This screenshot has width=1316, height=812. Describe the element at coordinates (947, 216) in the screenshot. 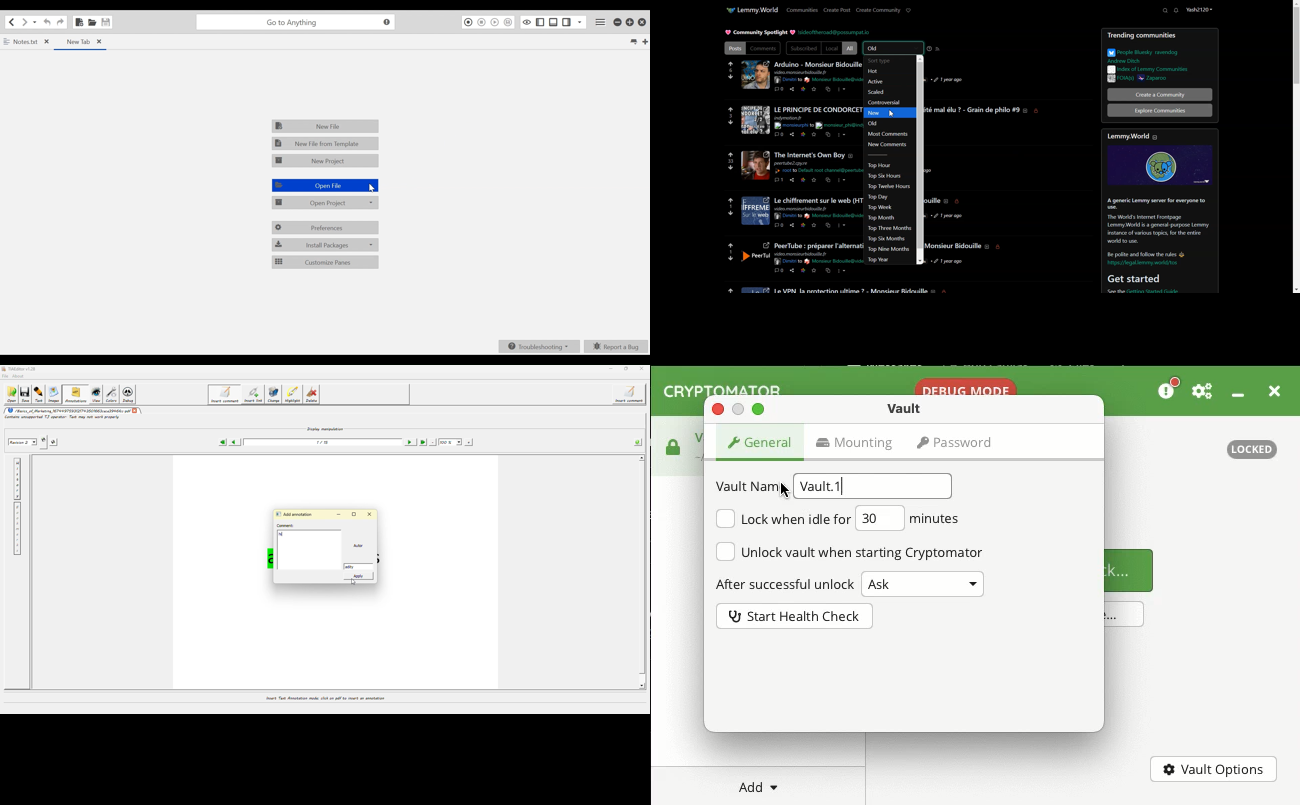

I see `` at that location.